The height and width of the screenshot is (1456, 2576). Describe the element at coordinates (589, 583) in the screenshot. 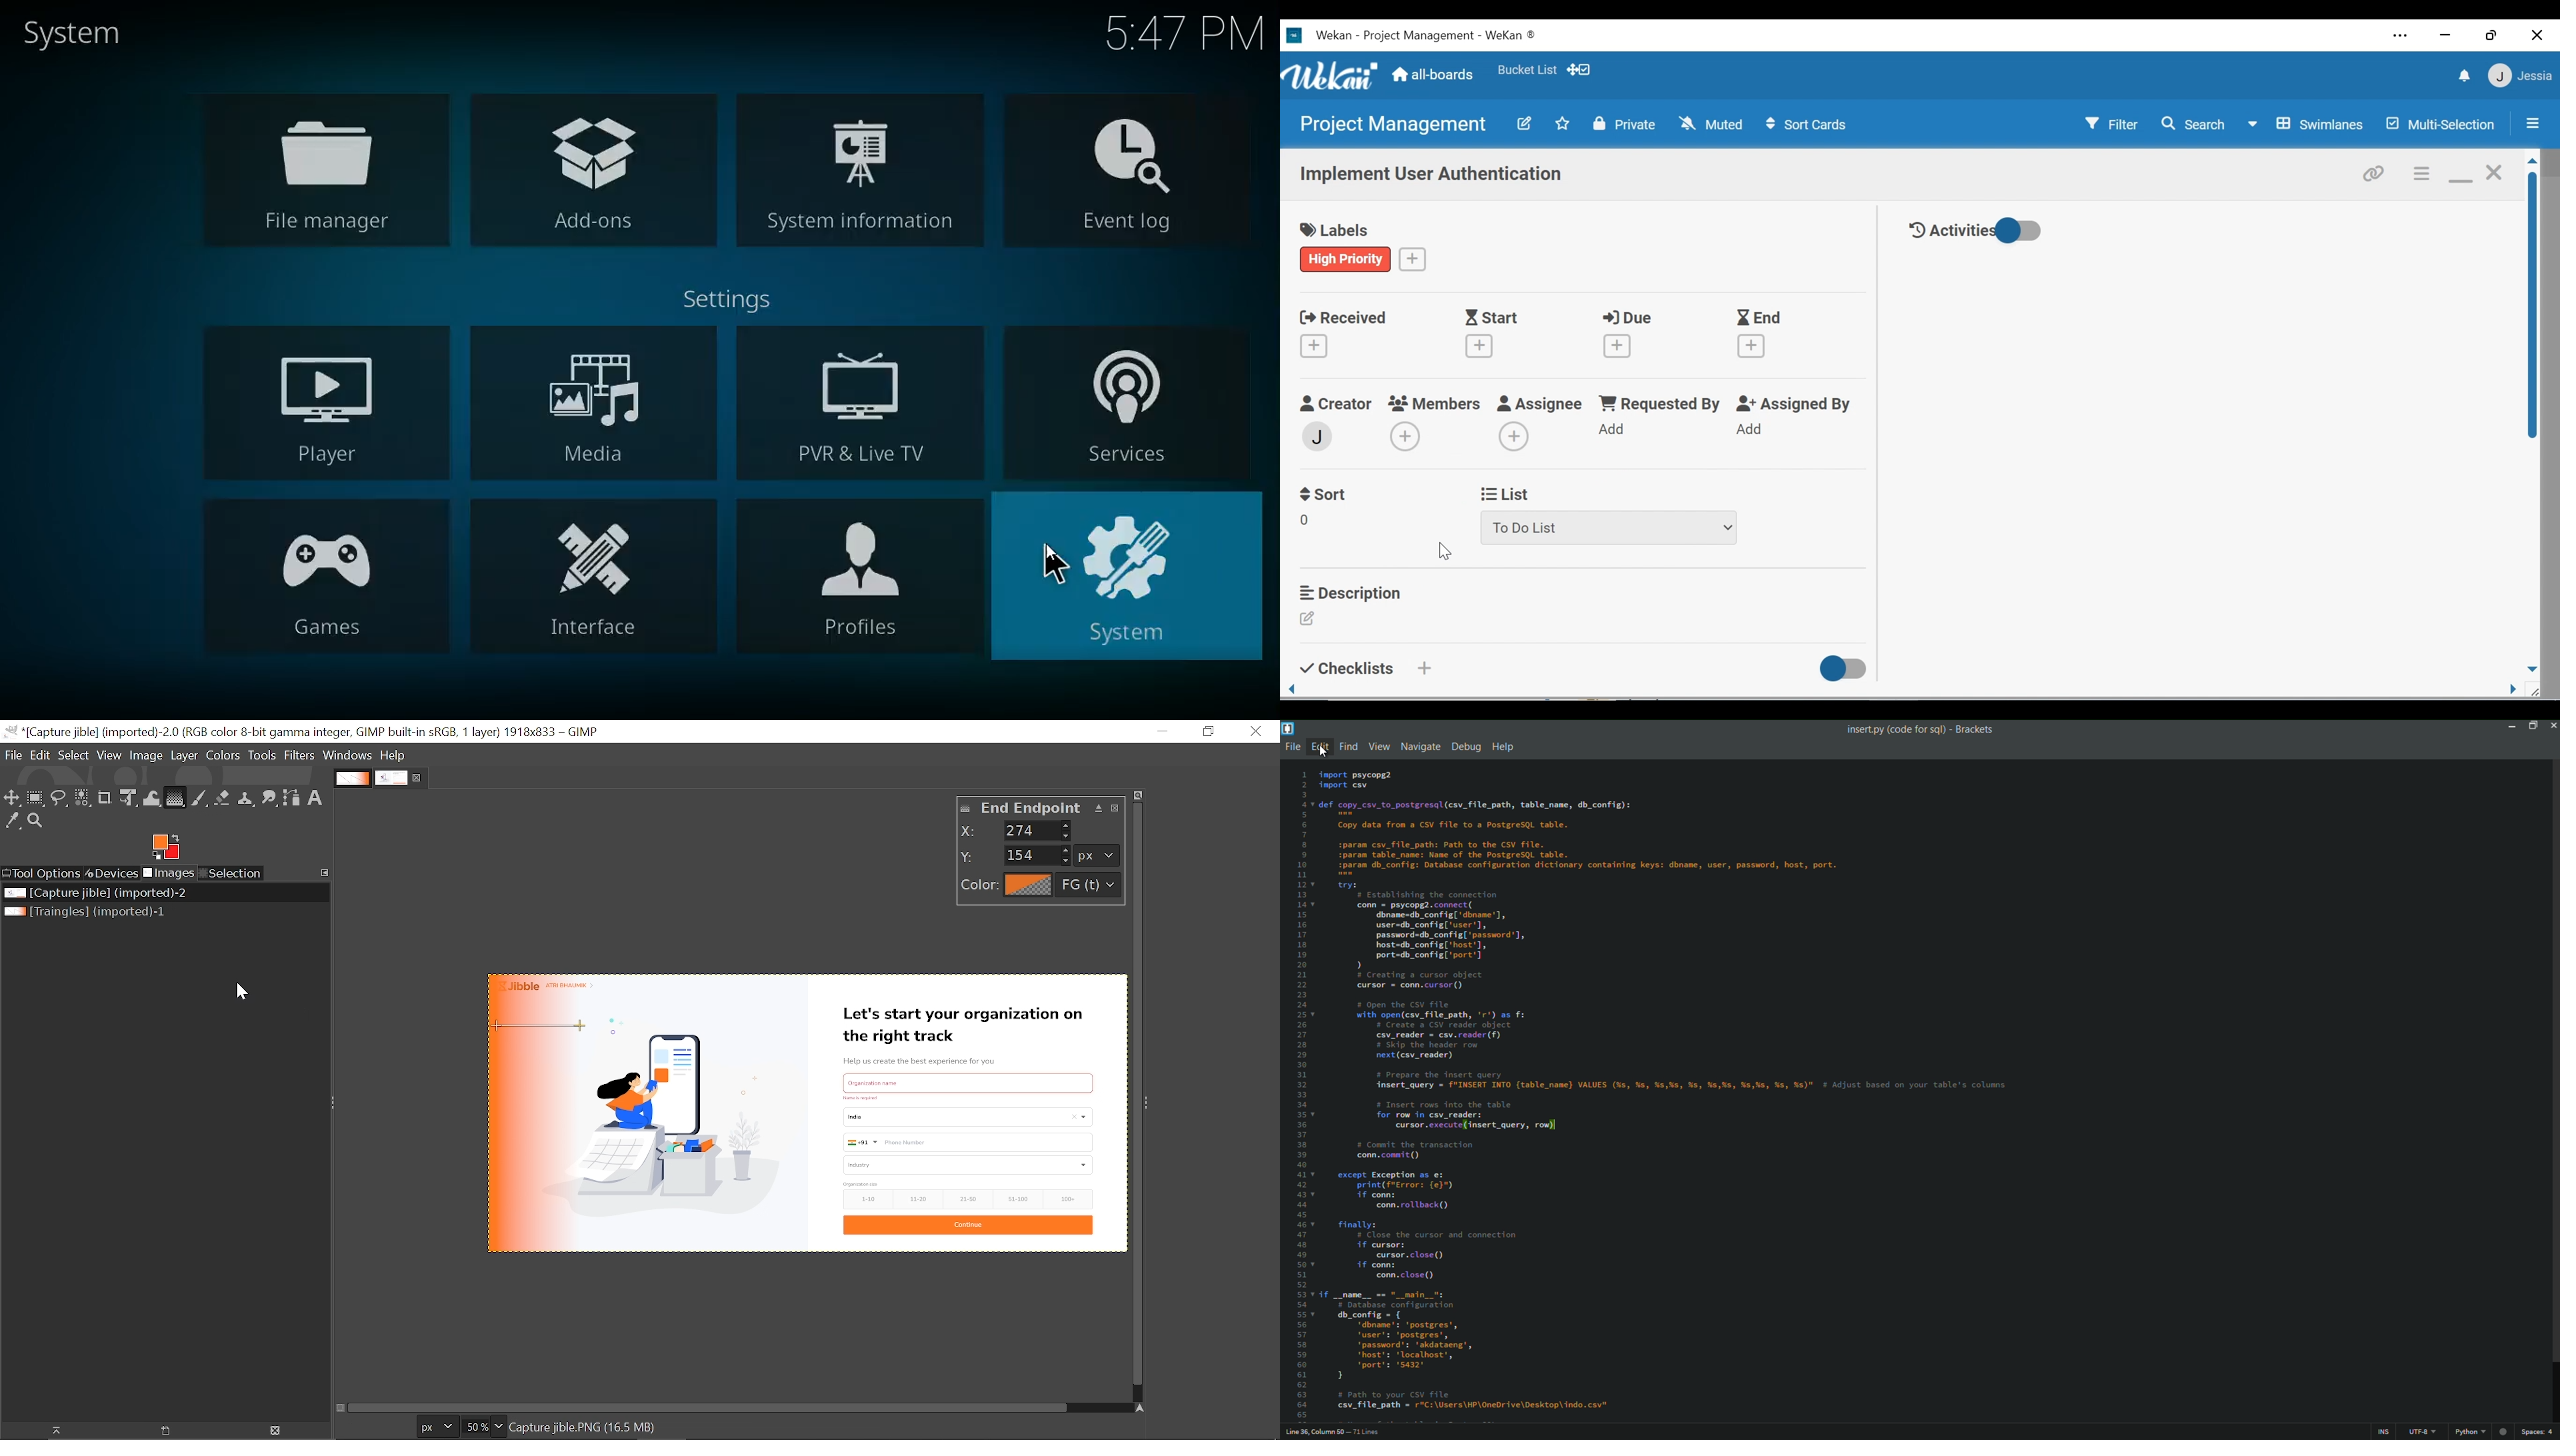

I see `interface` at that location.